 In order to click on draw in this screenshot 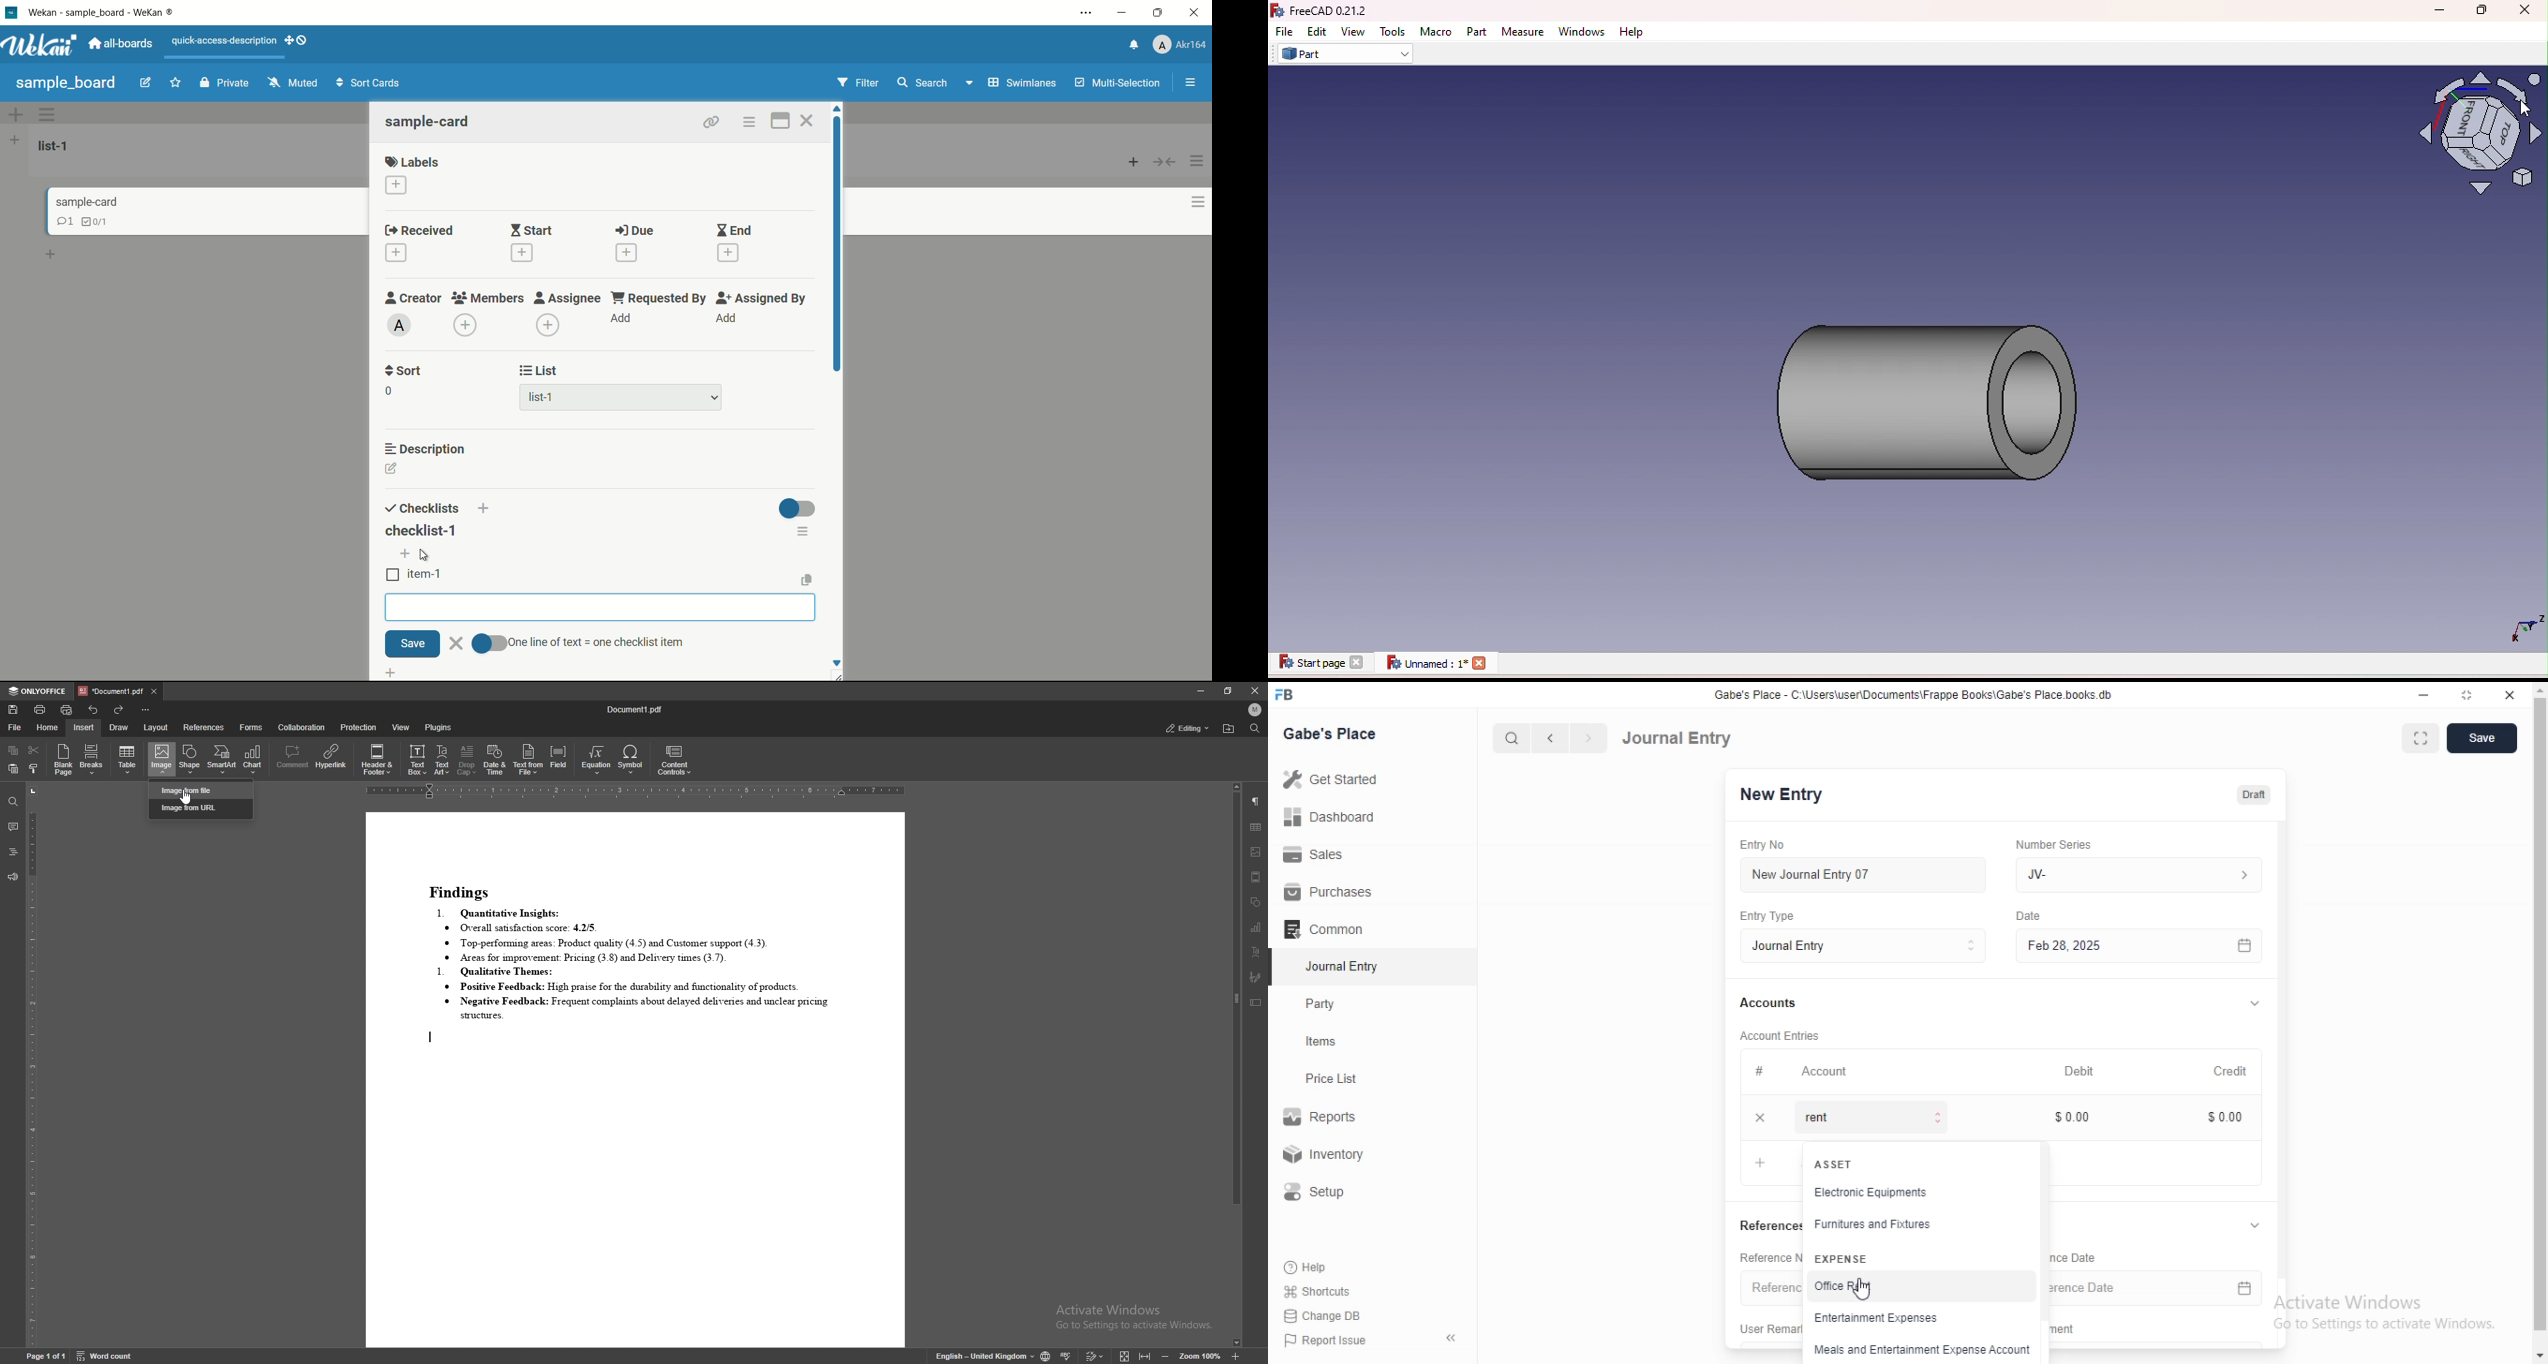, I will do `click(120, 727)`.